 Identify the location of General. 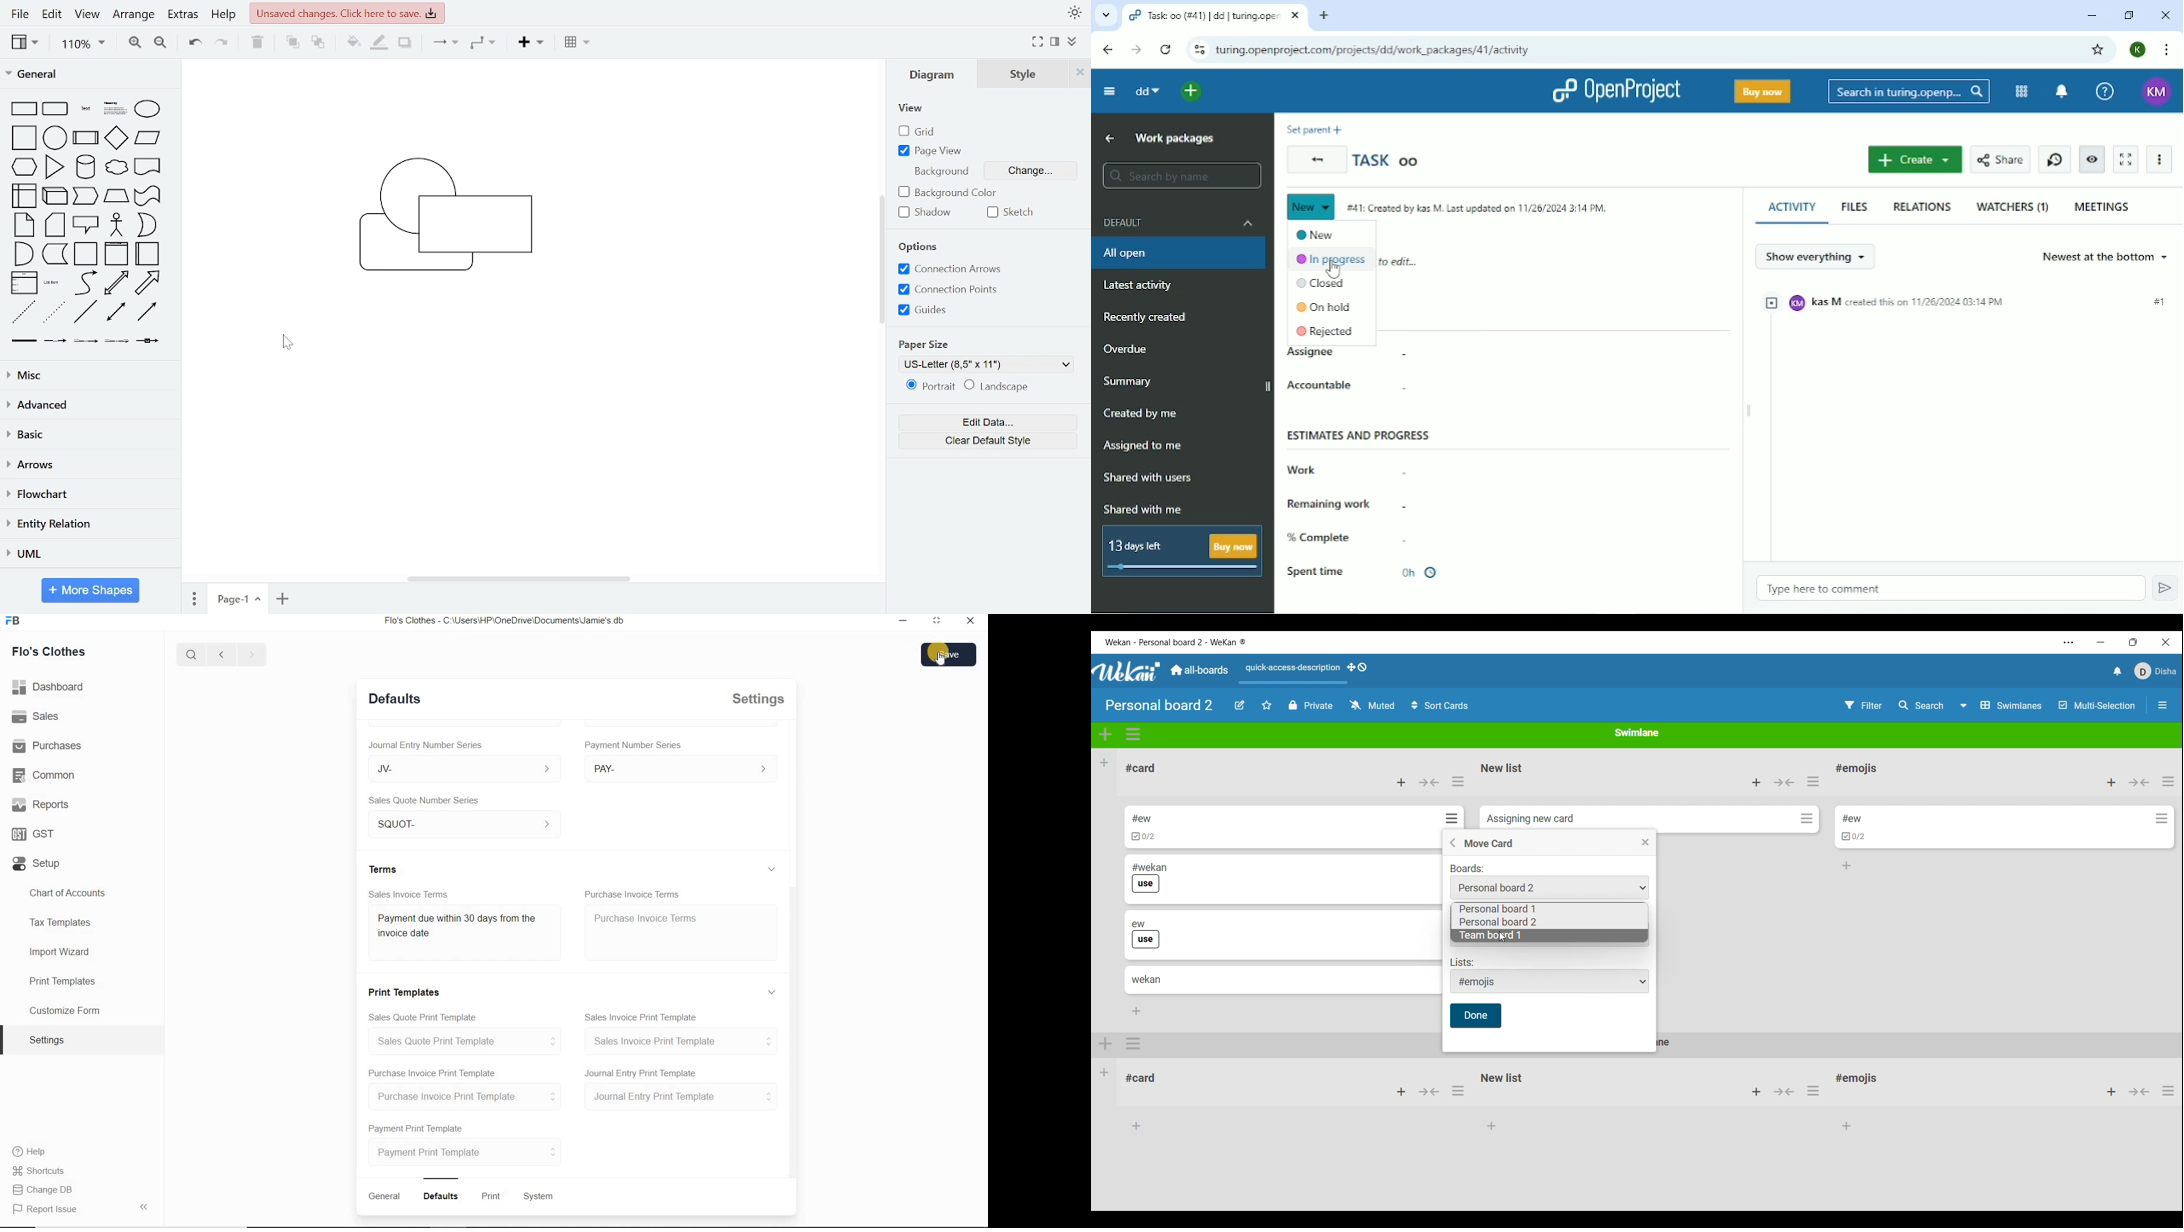
(384, 1196).